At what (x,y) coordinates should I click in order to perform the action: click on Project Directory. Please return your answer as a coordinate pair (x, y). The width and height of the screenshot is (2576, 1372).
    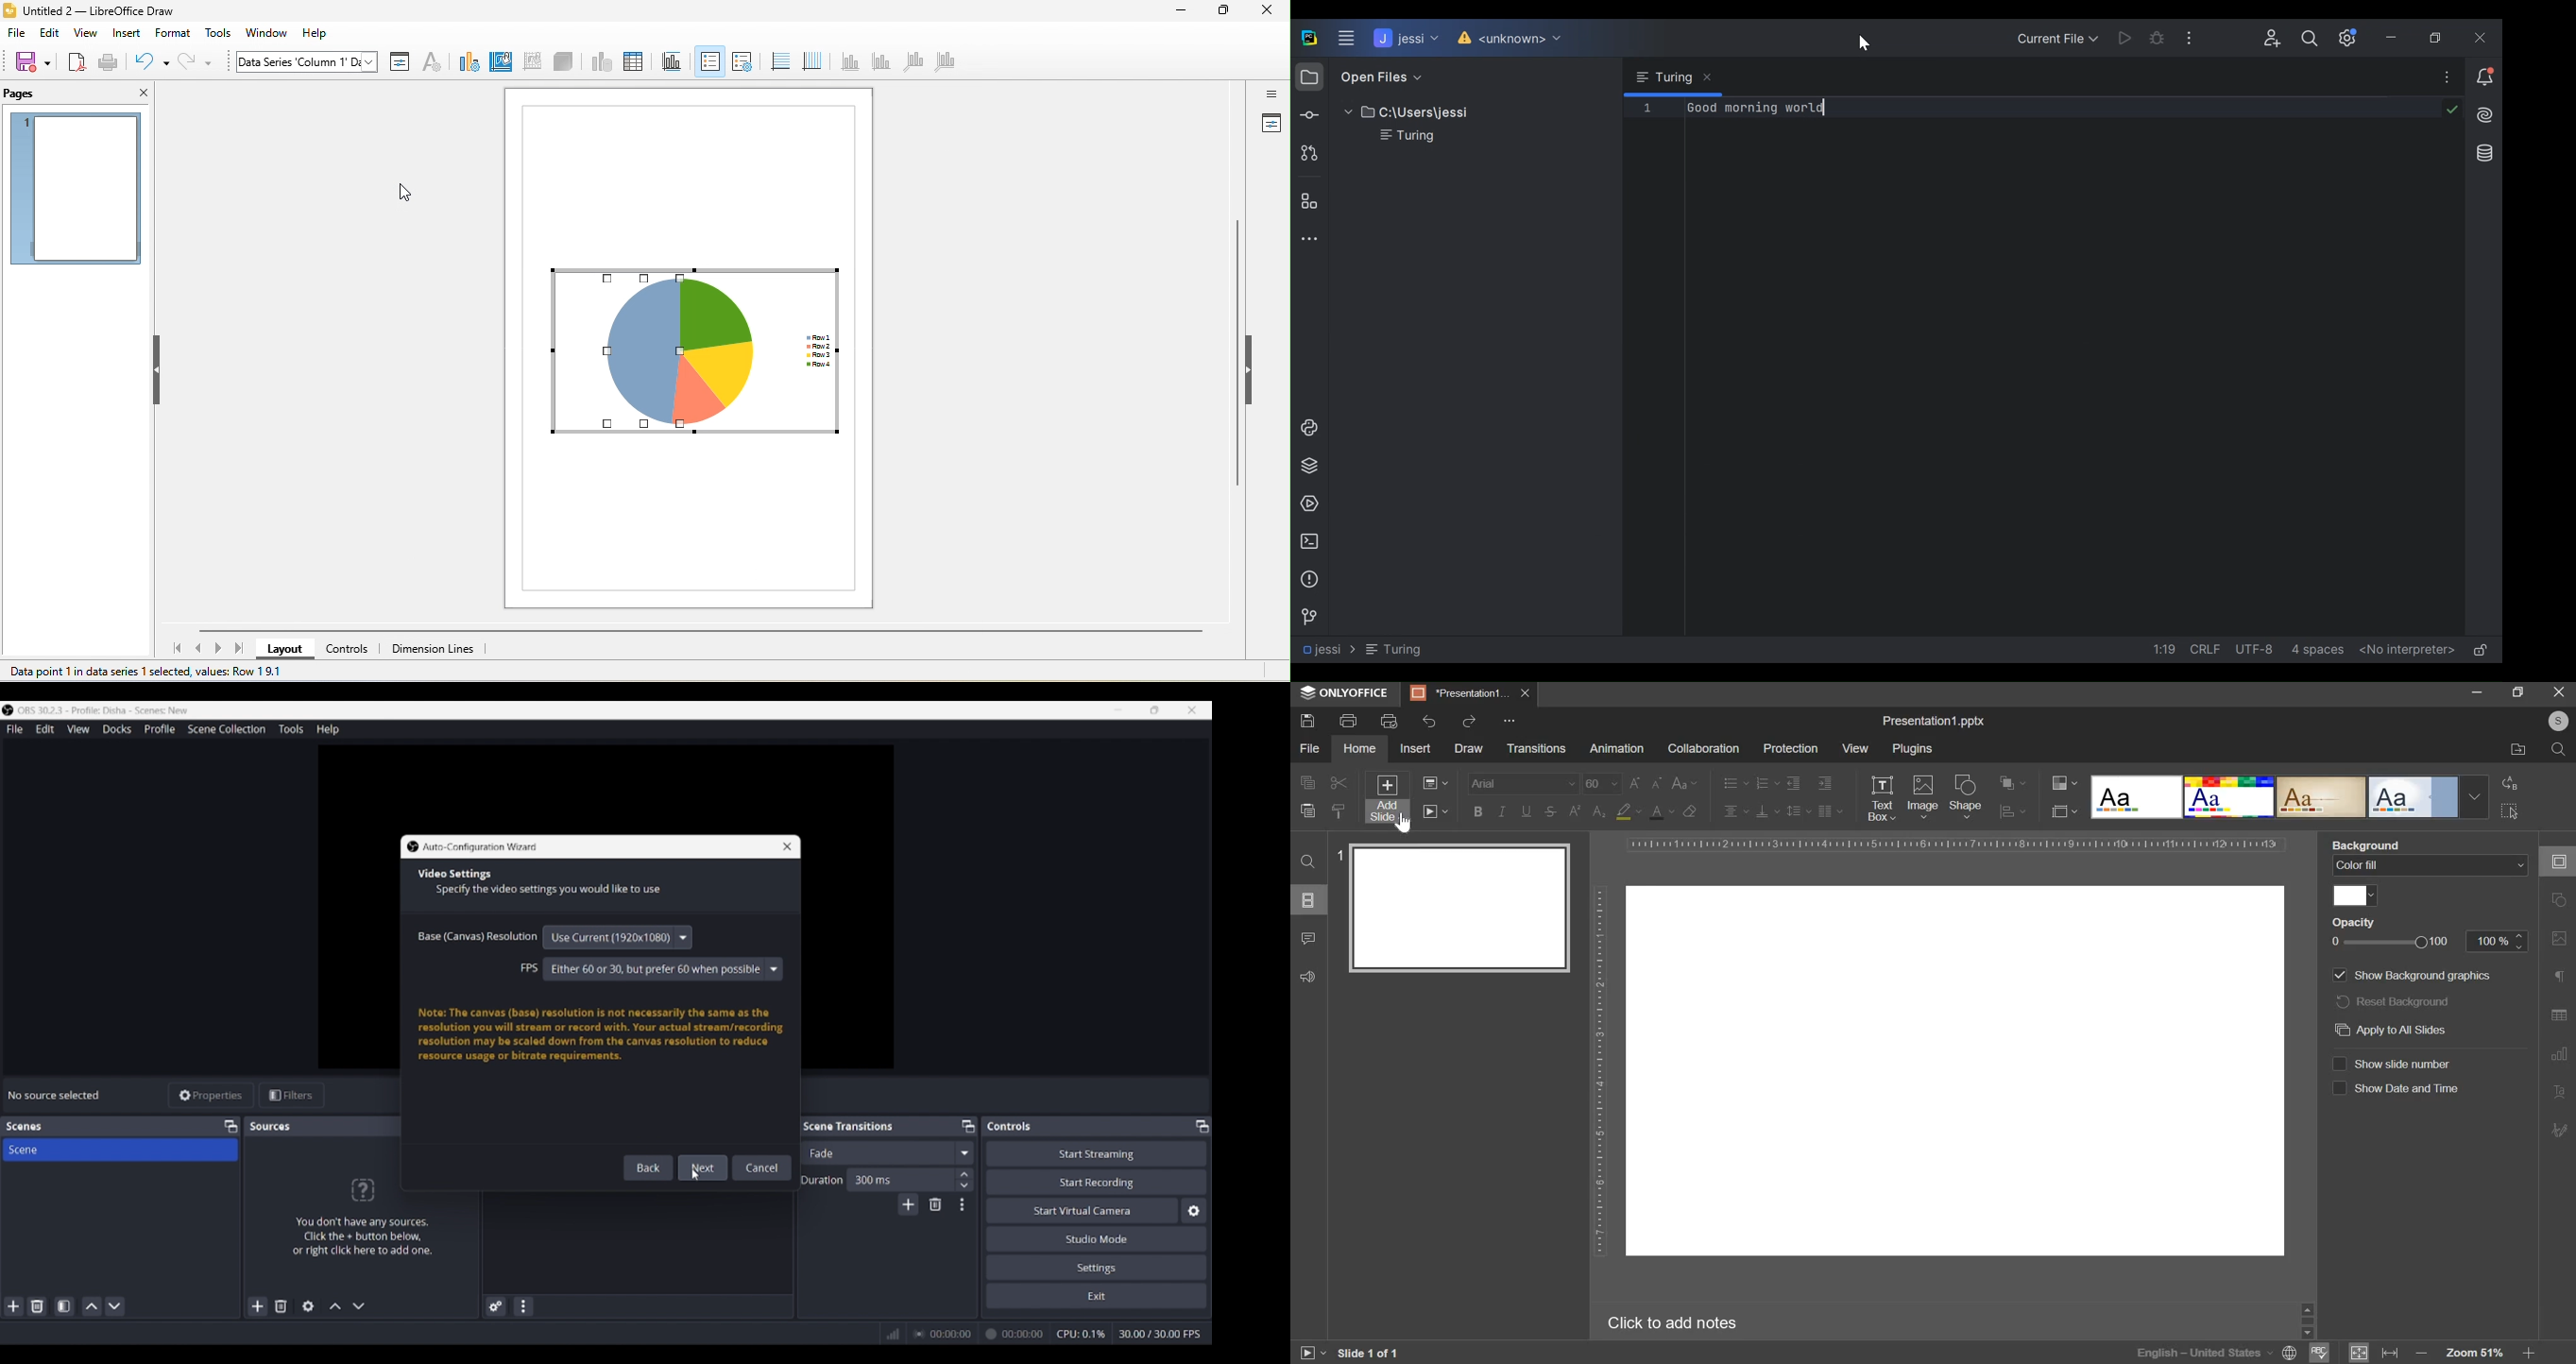
    Looking at the image, I should click on (1400, 114).